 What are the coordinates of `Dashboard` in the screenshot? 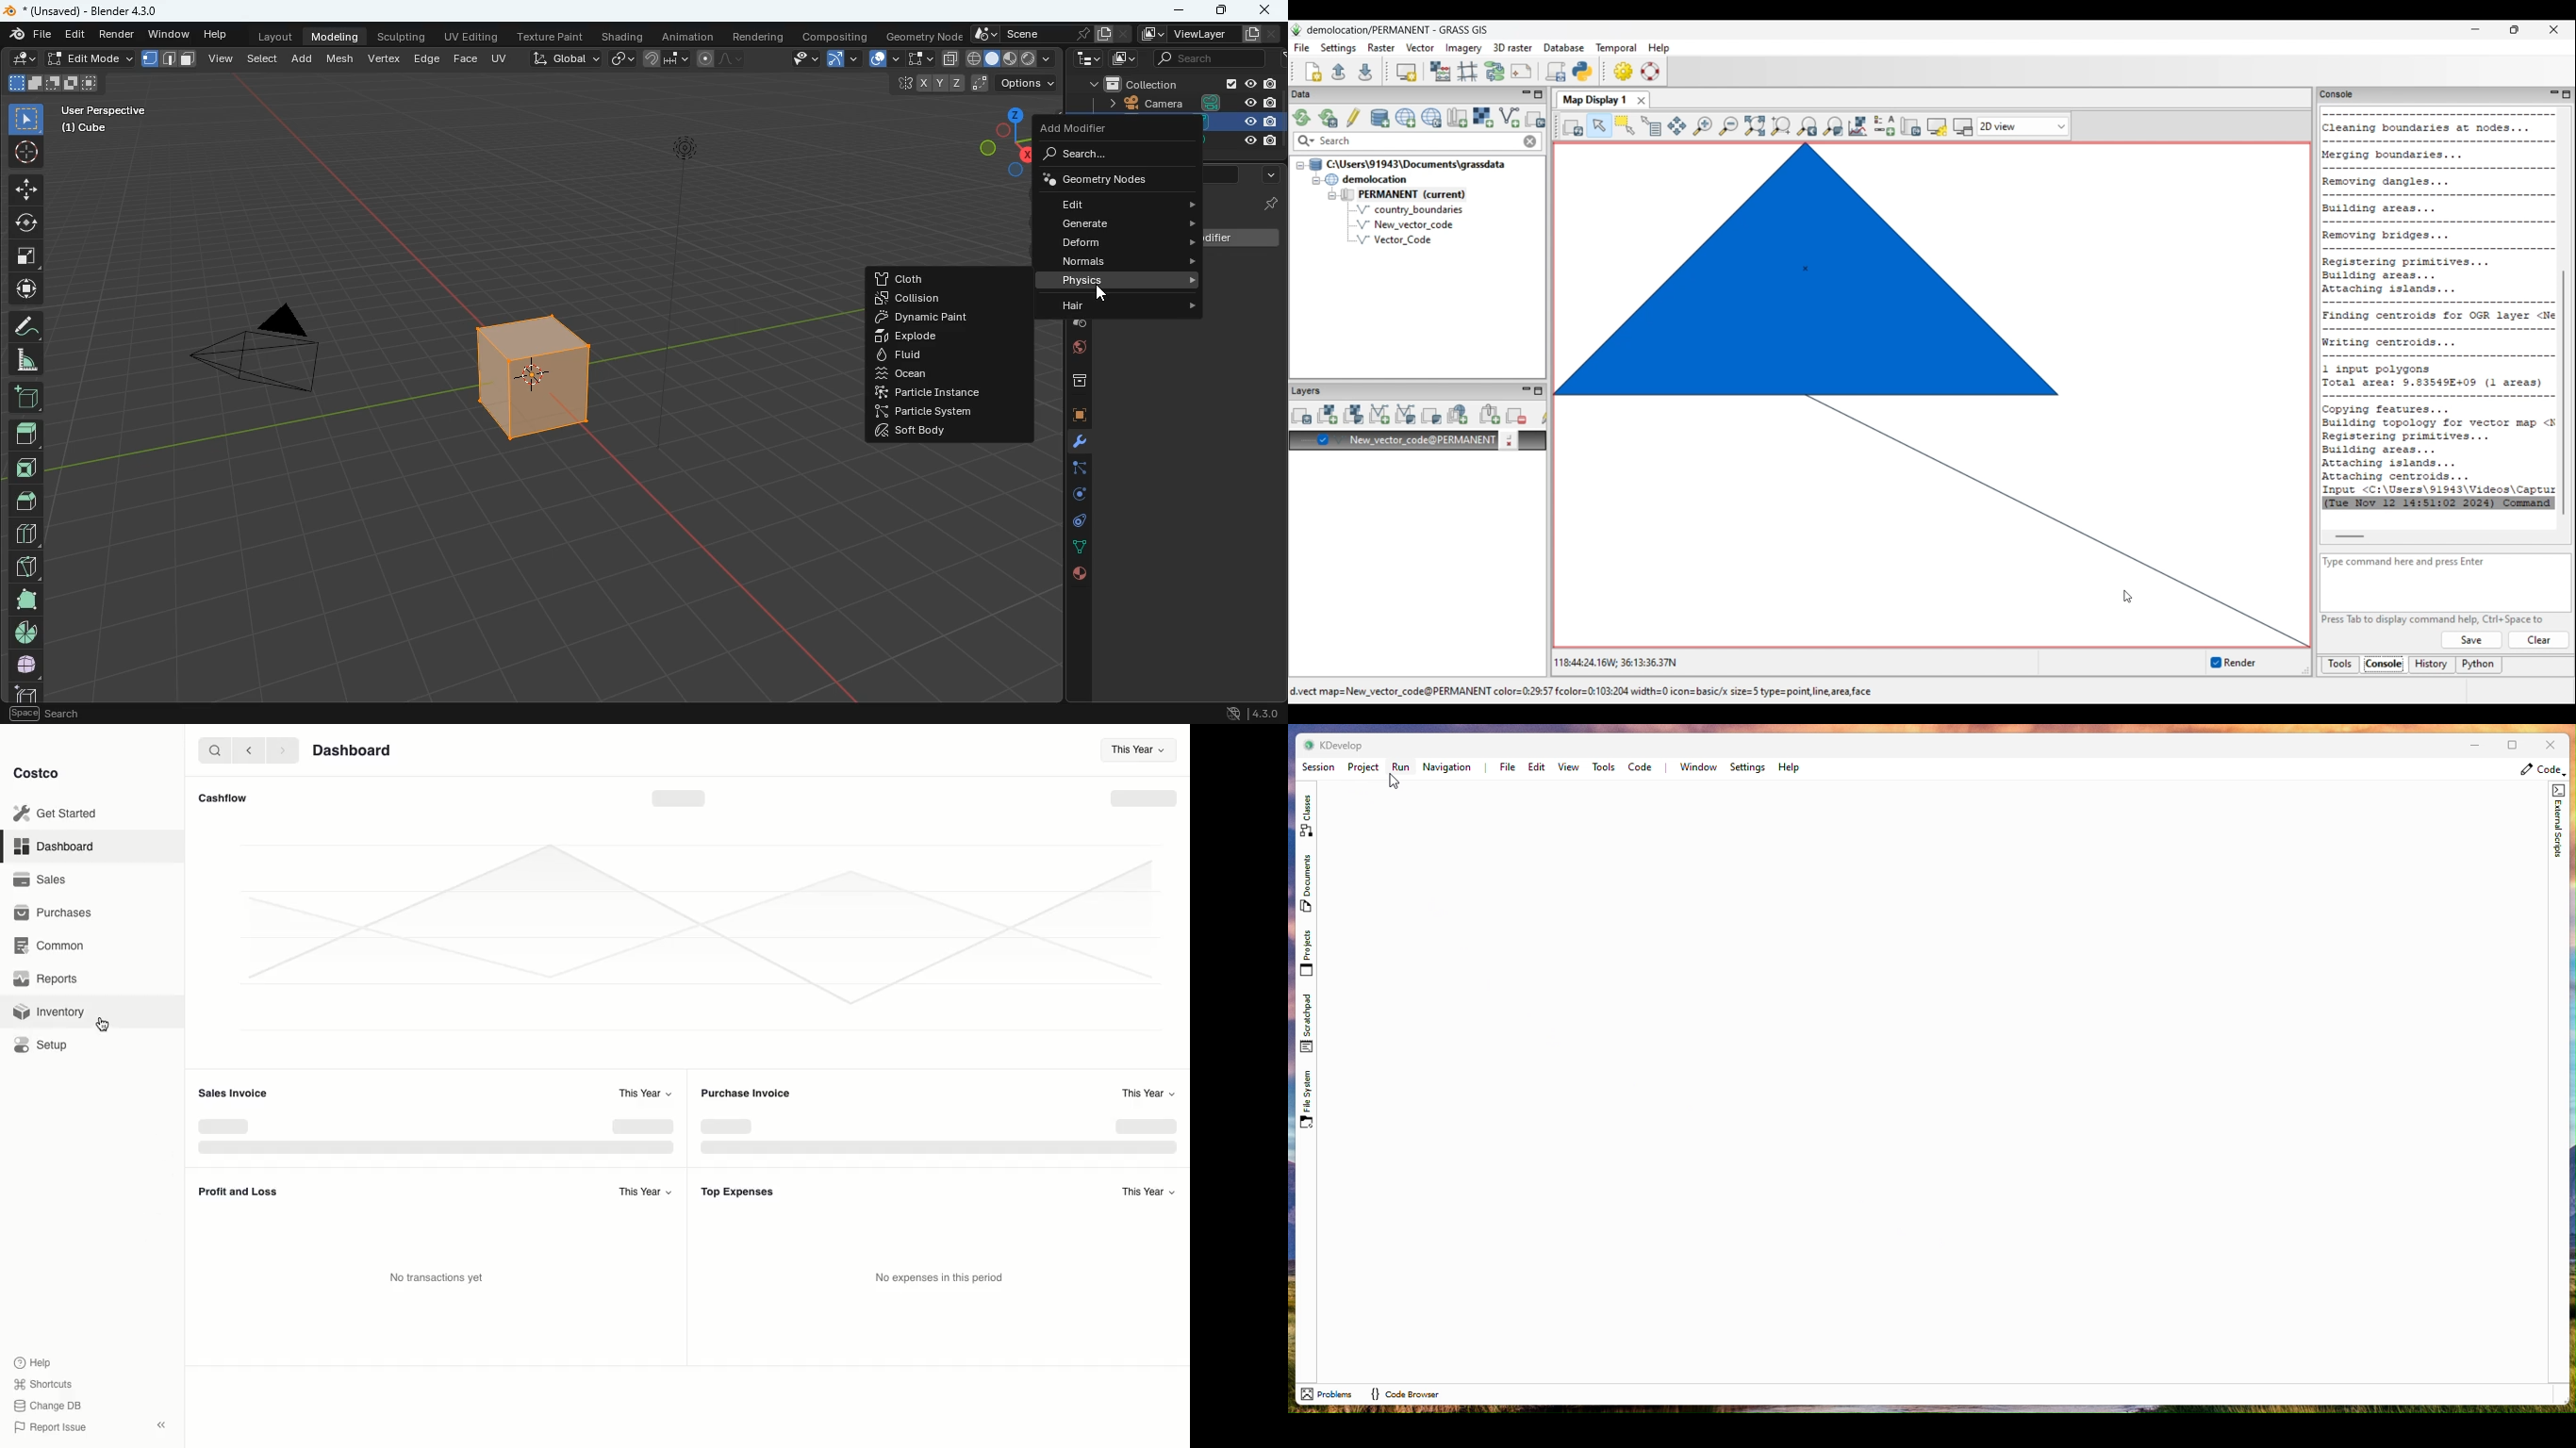 It's located at (353, 750).